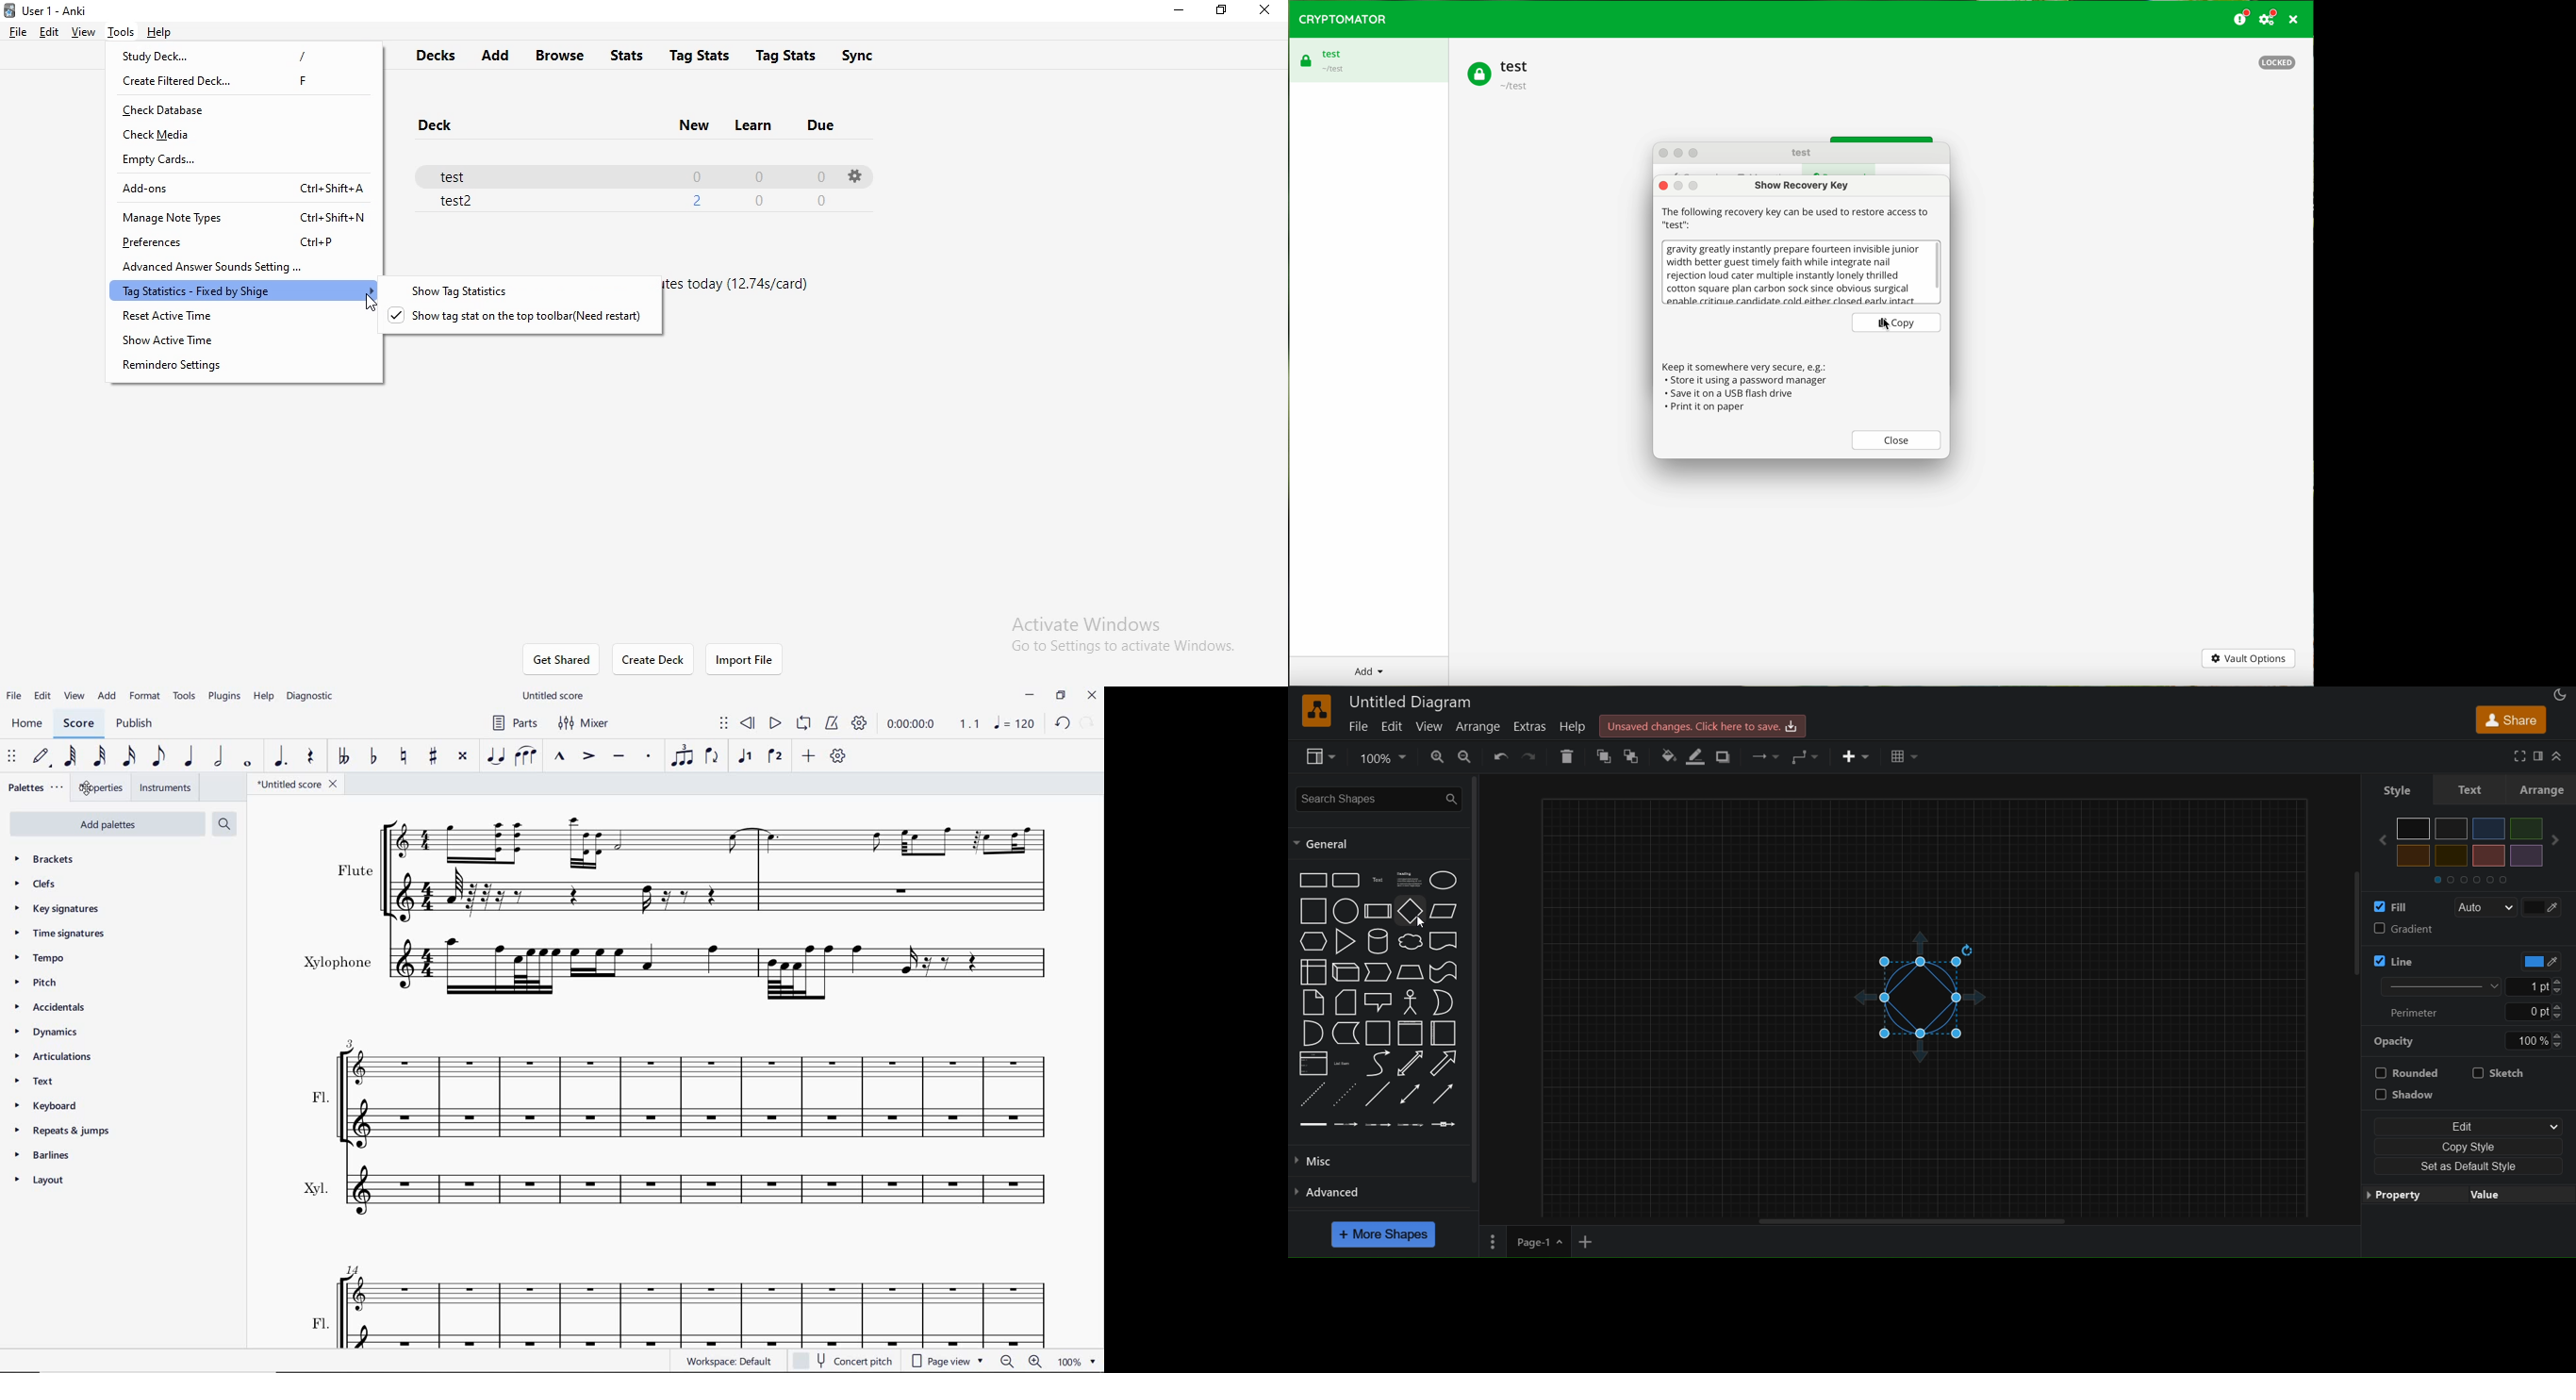 The image size is (2576, 1400). Describe the element at coordinates (561, 660) in the screenshot. I see `get started` at that location.